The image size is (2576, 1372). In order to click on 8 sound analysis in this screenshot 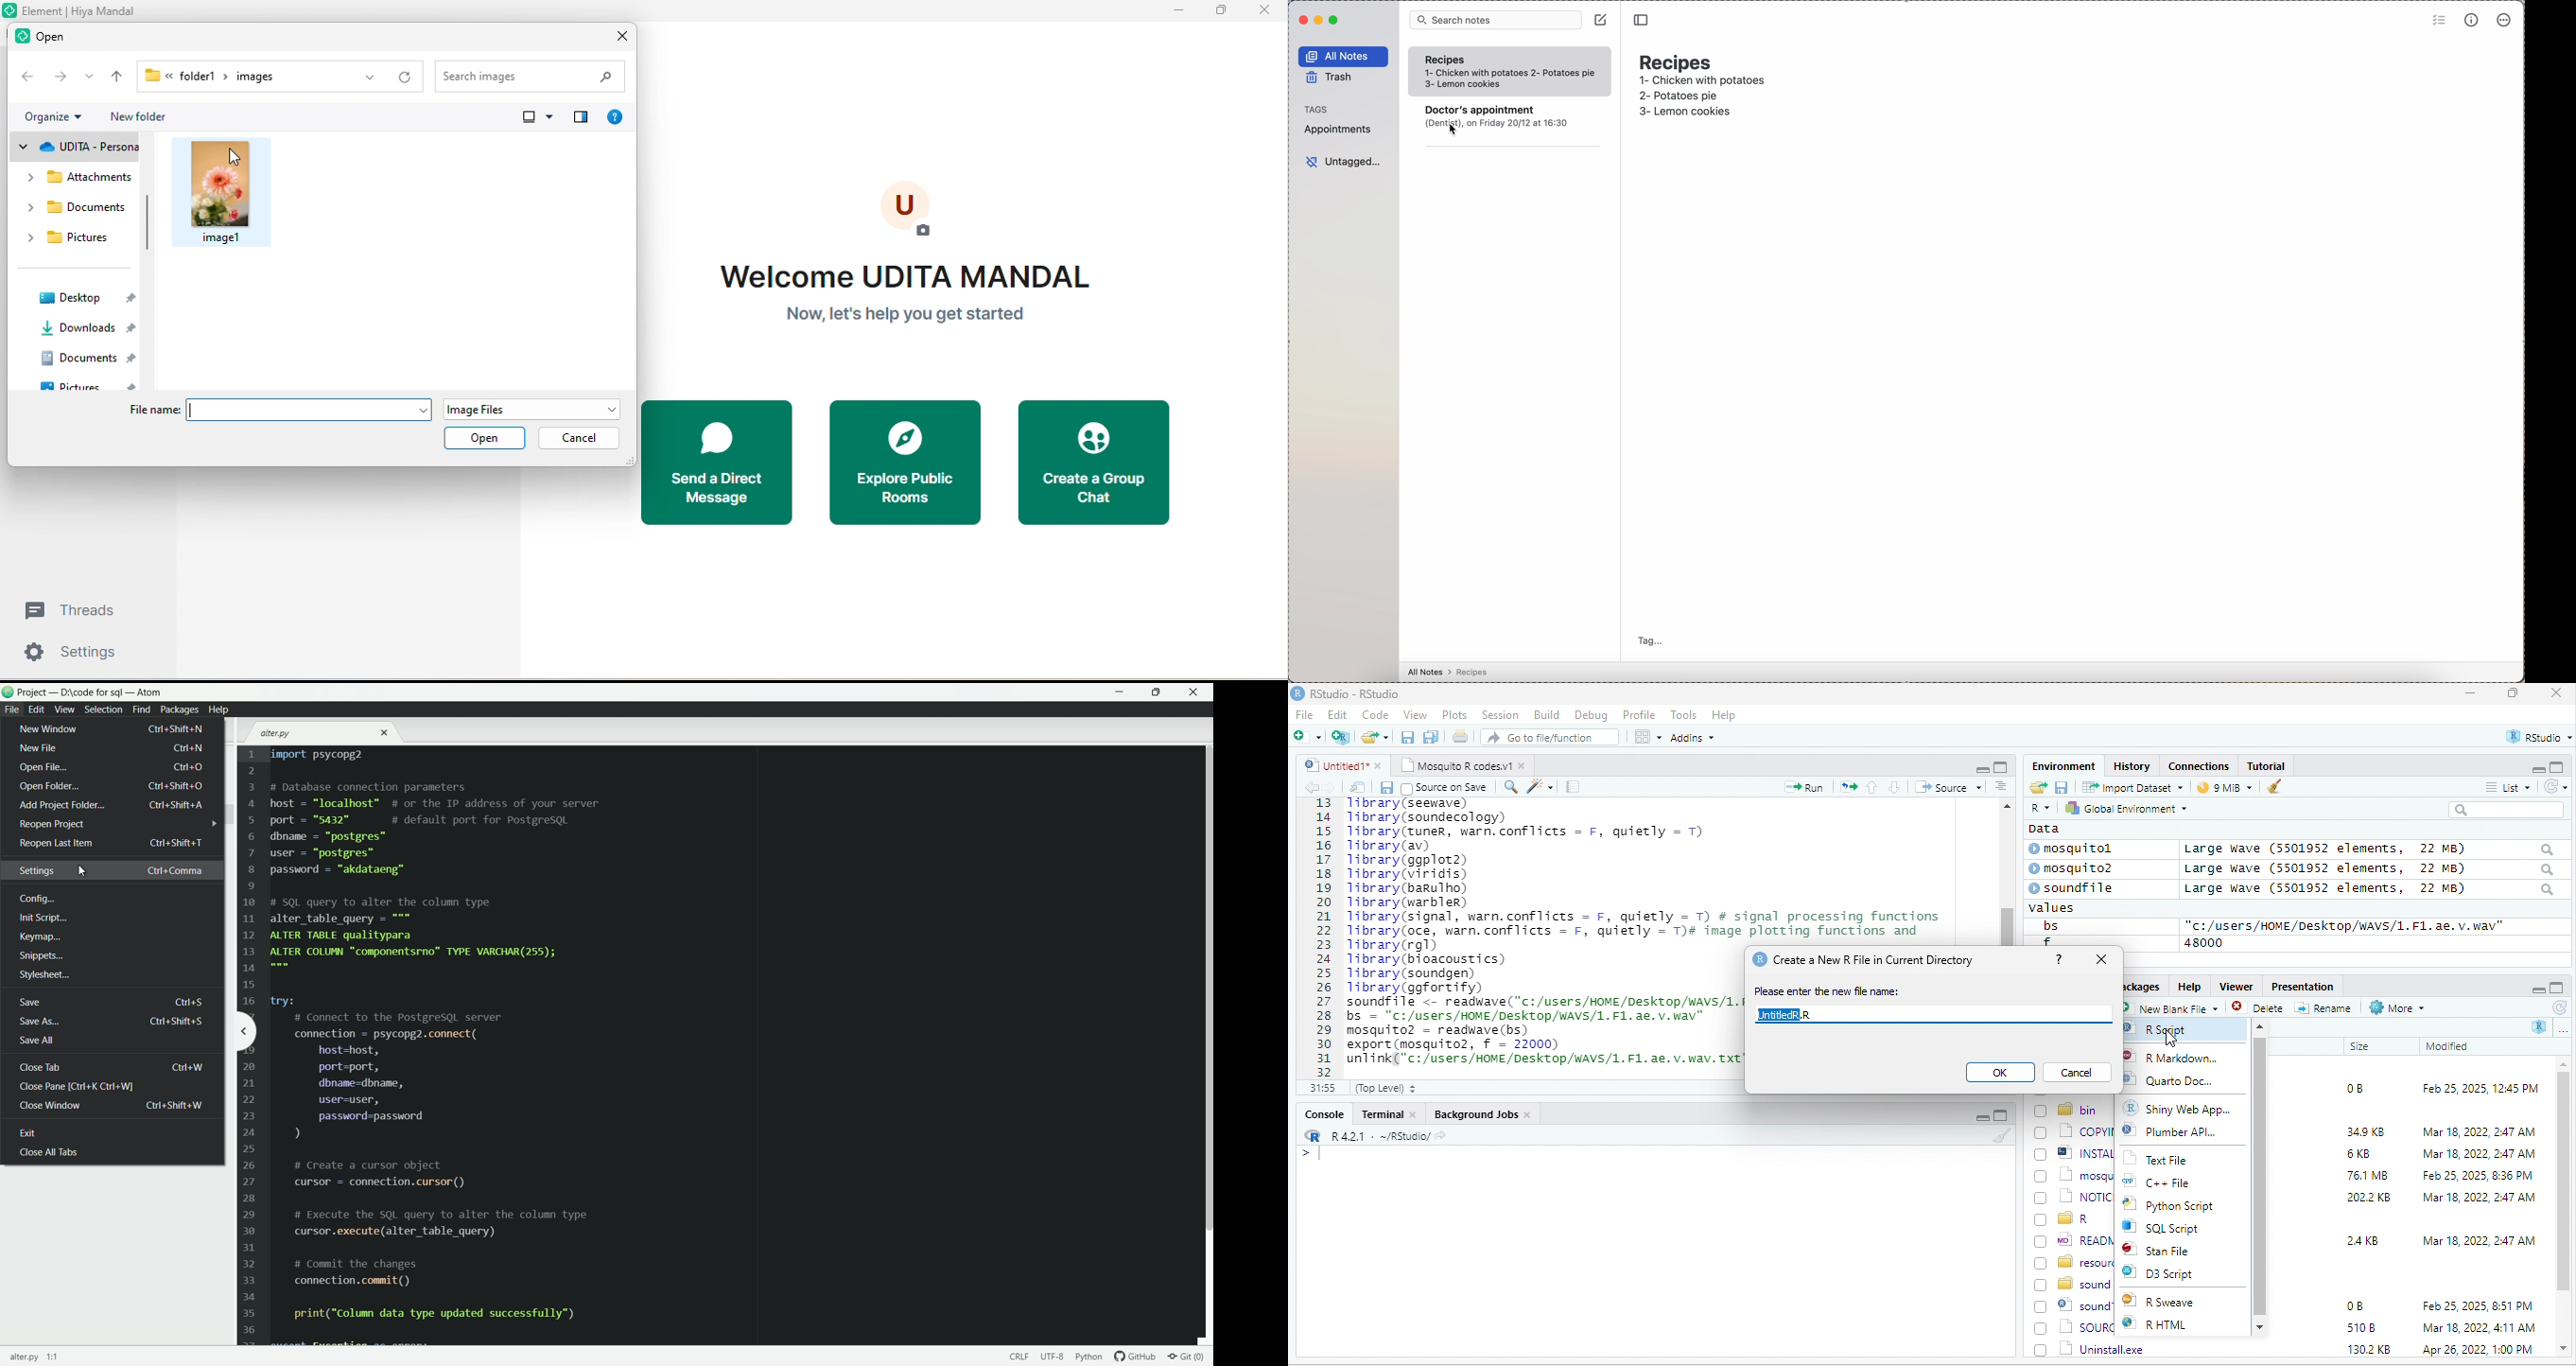, I will do `click(2074, 1284)`.